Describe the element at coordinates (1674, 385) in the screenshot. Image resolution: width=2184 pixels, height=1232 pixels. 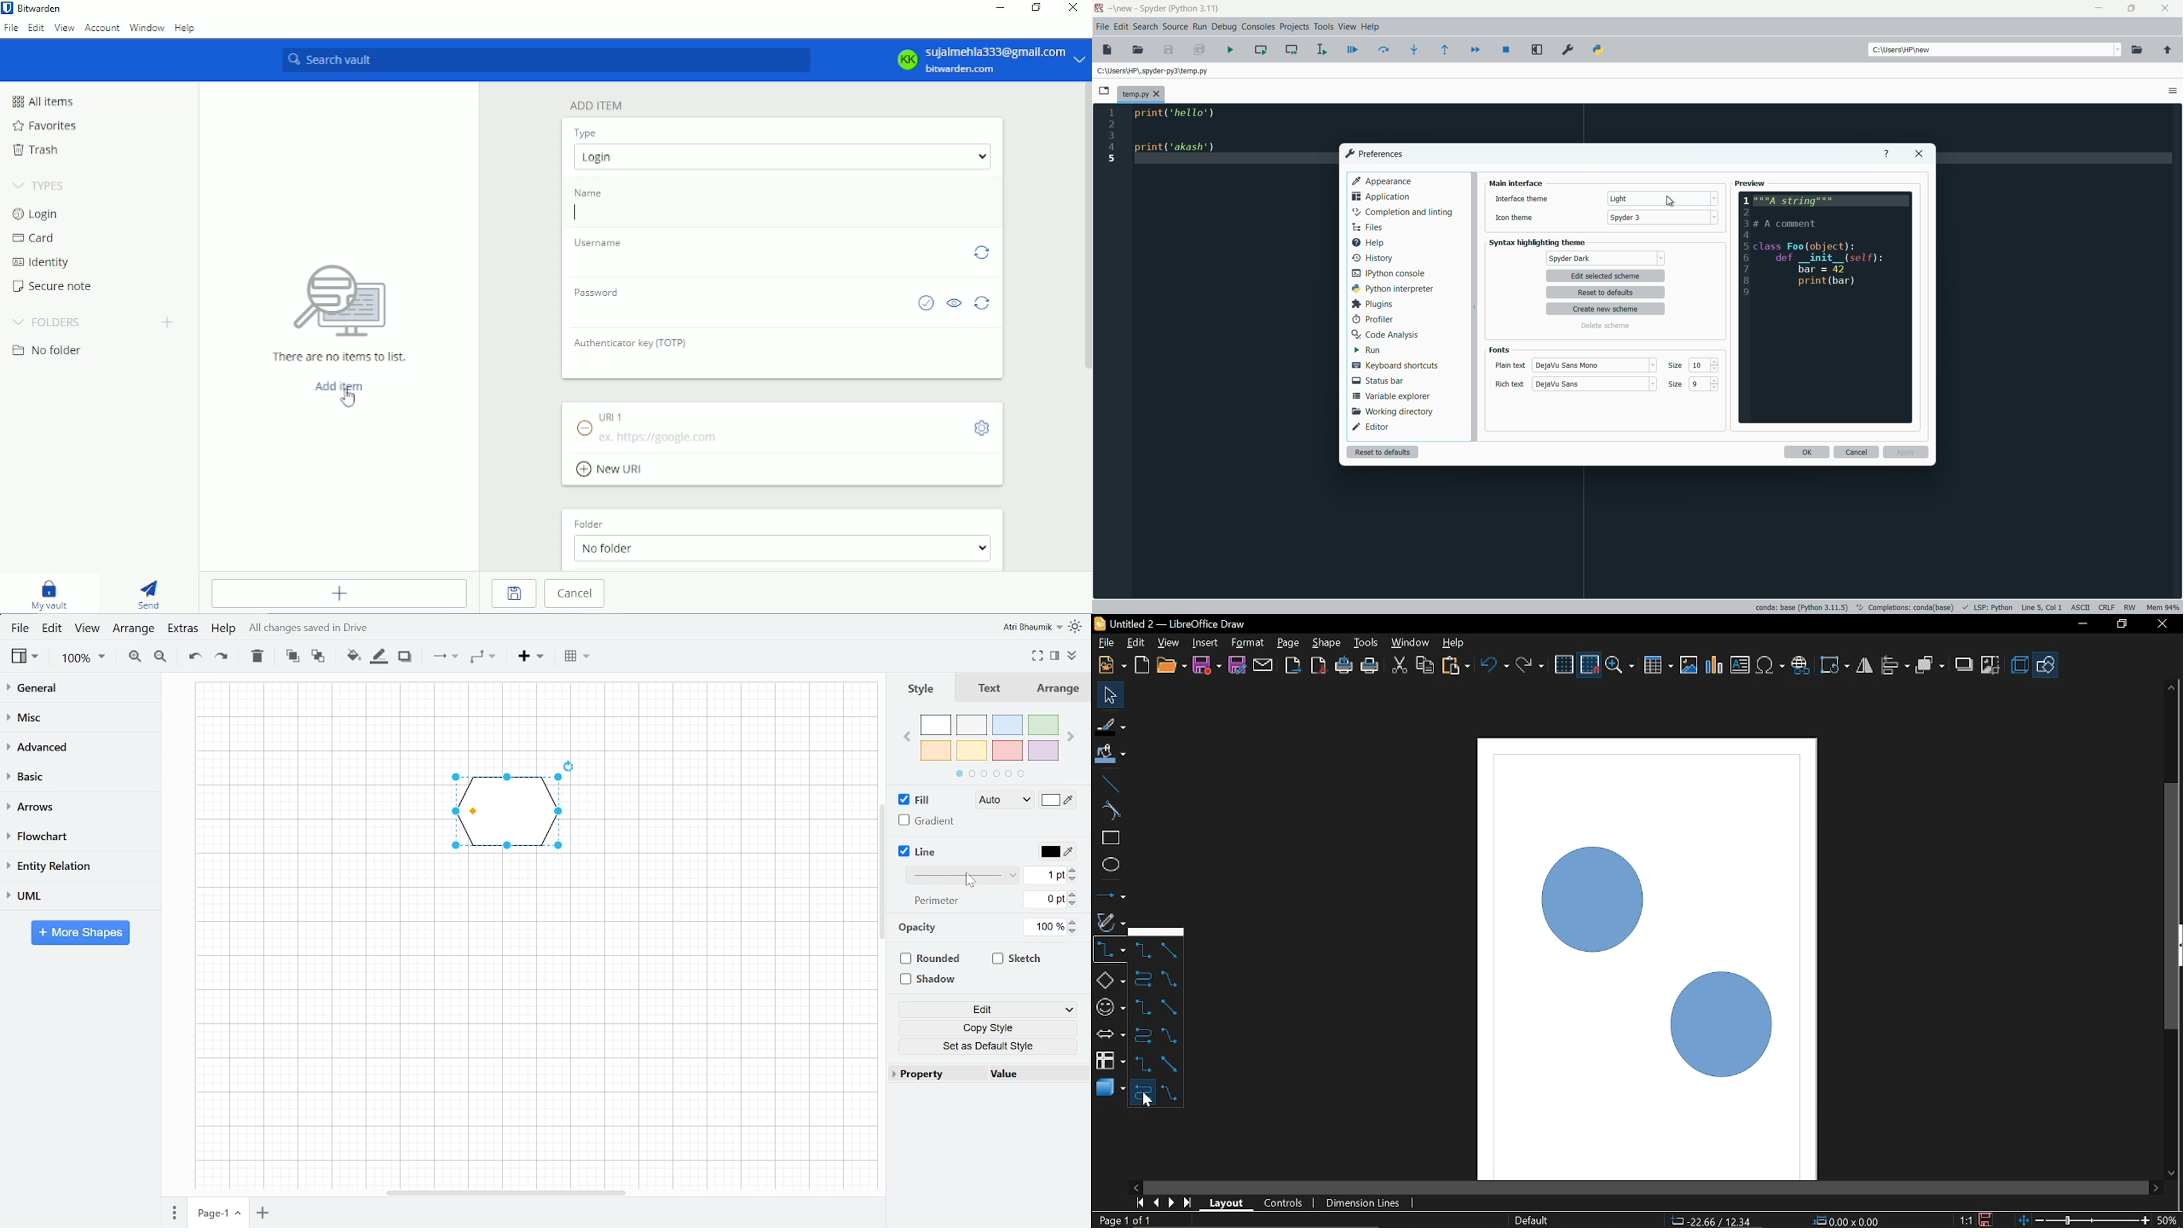
I see `size` at that location.